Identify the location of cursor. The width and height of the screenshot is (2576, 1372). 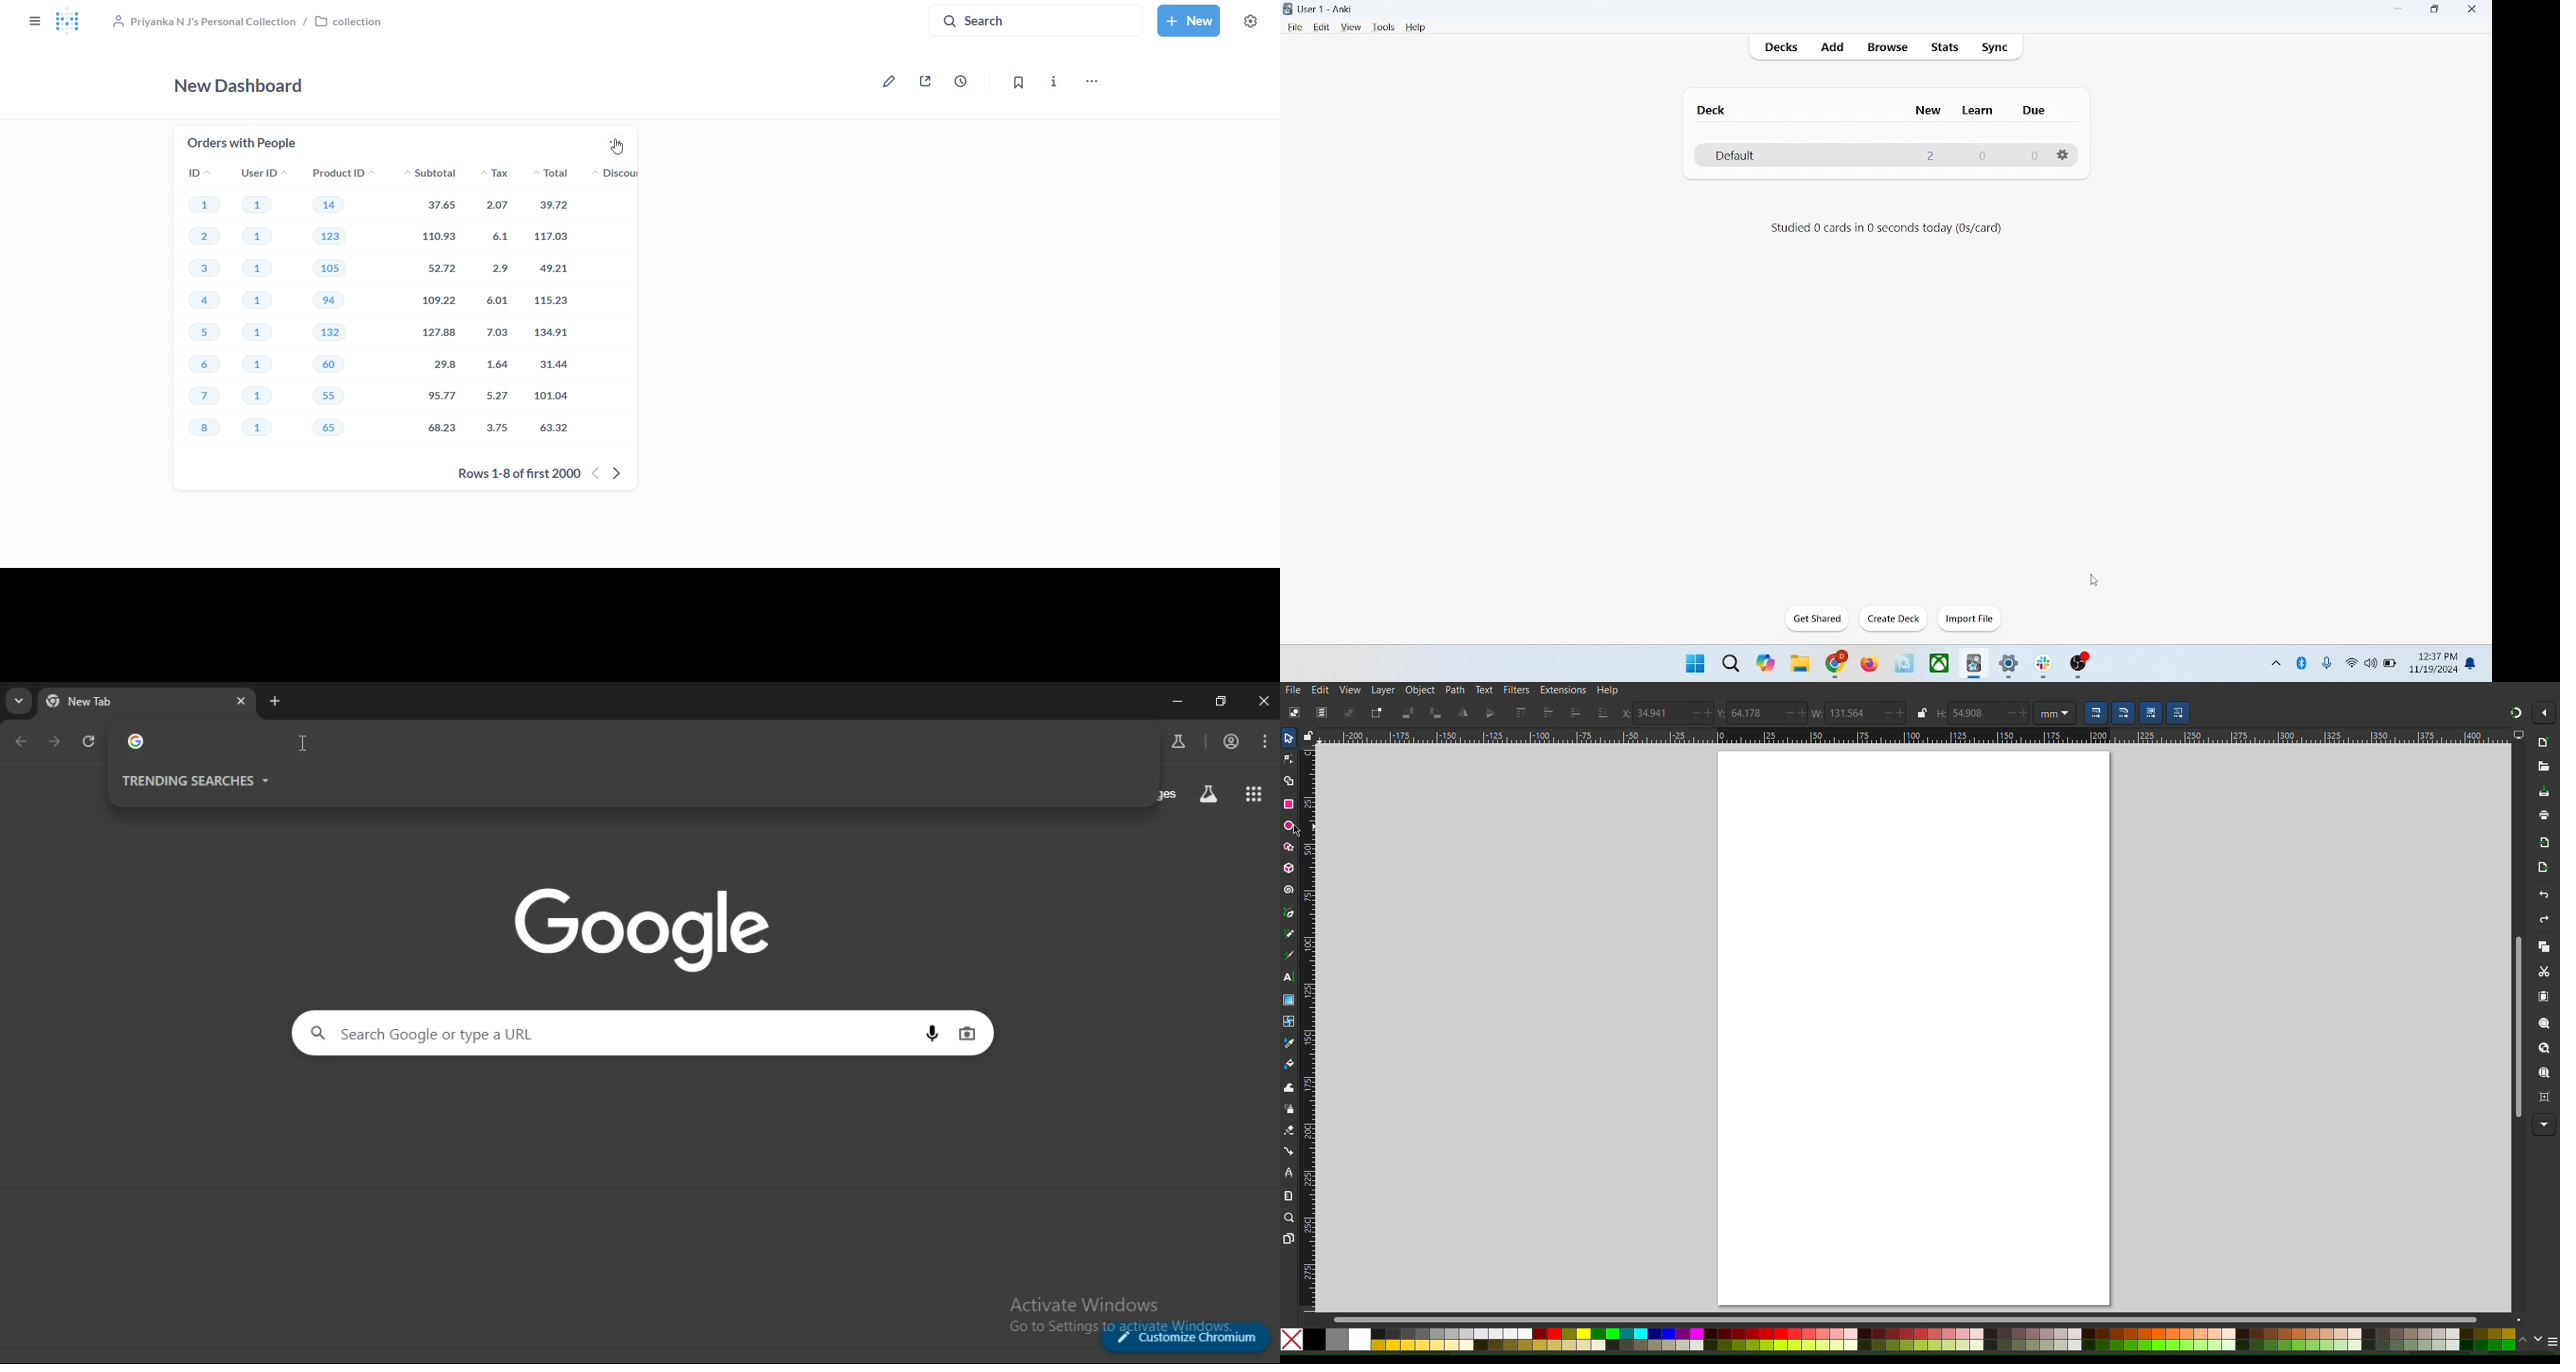
(2094, 580).